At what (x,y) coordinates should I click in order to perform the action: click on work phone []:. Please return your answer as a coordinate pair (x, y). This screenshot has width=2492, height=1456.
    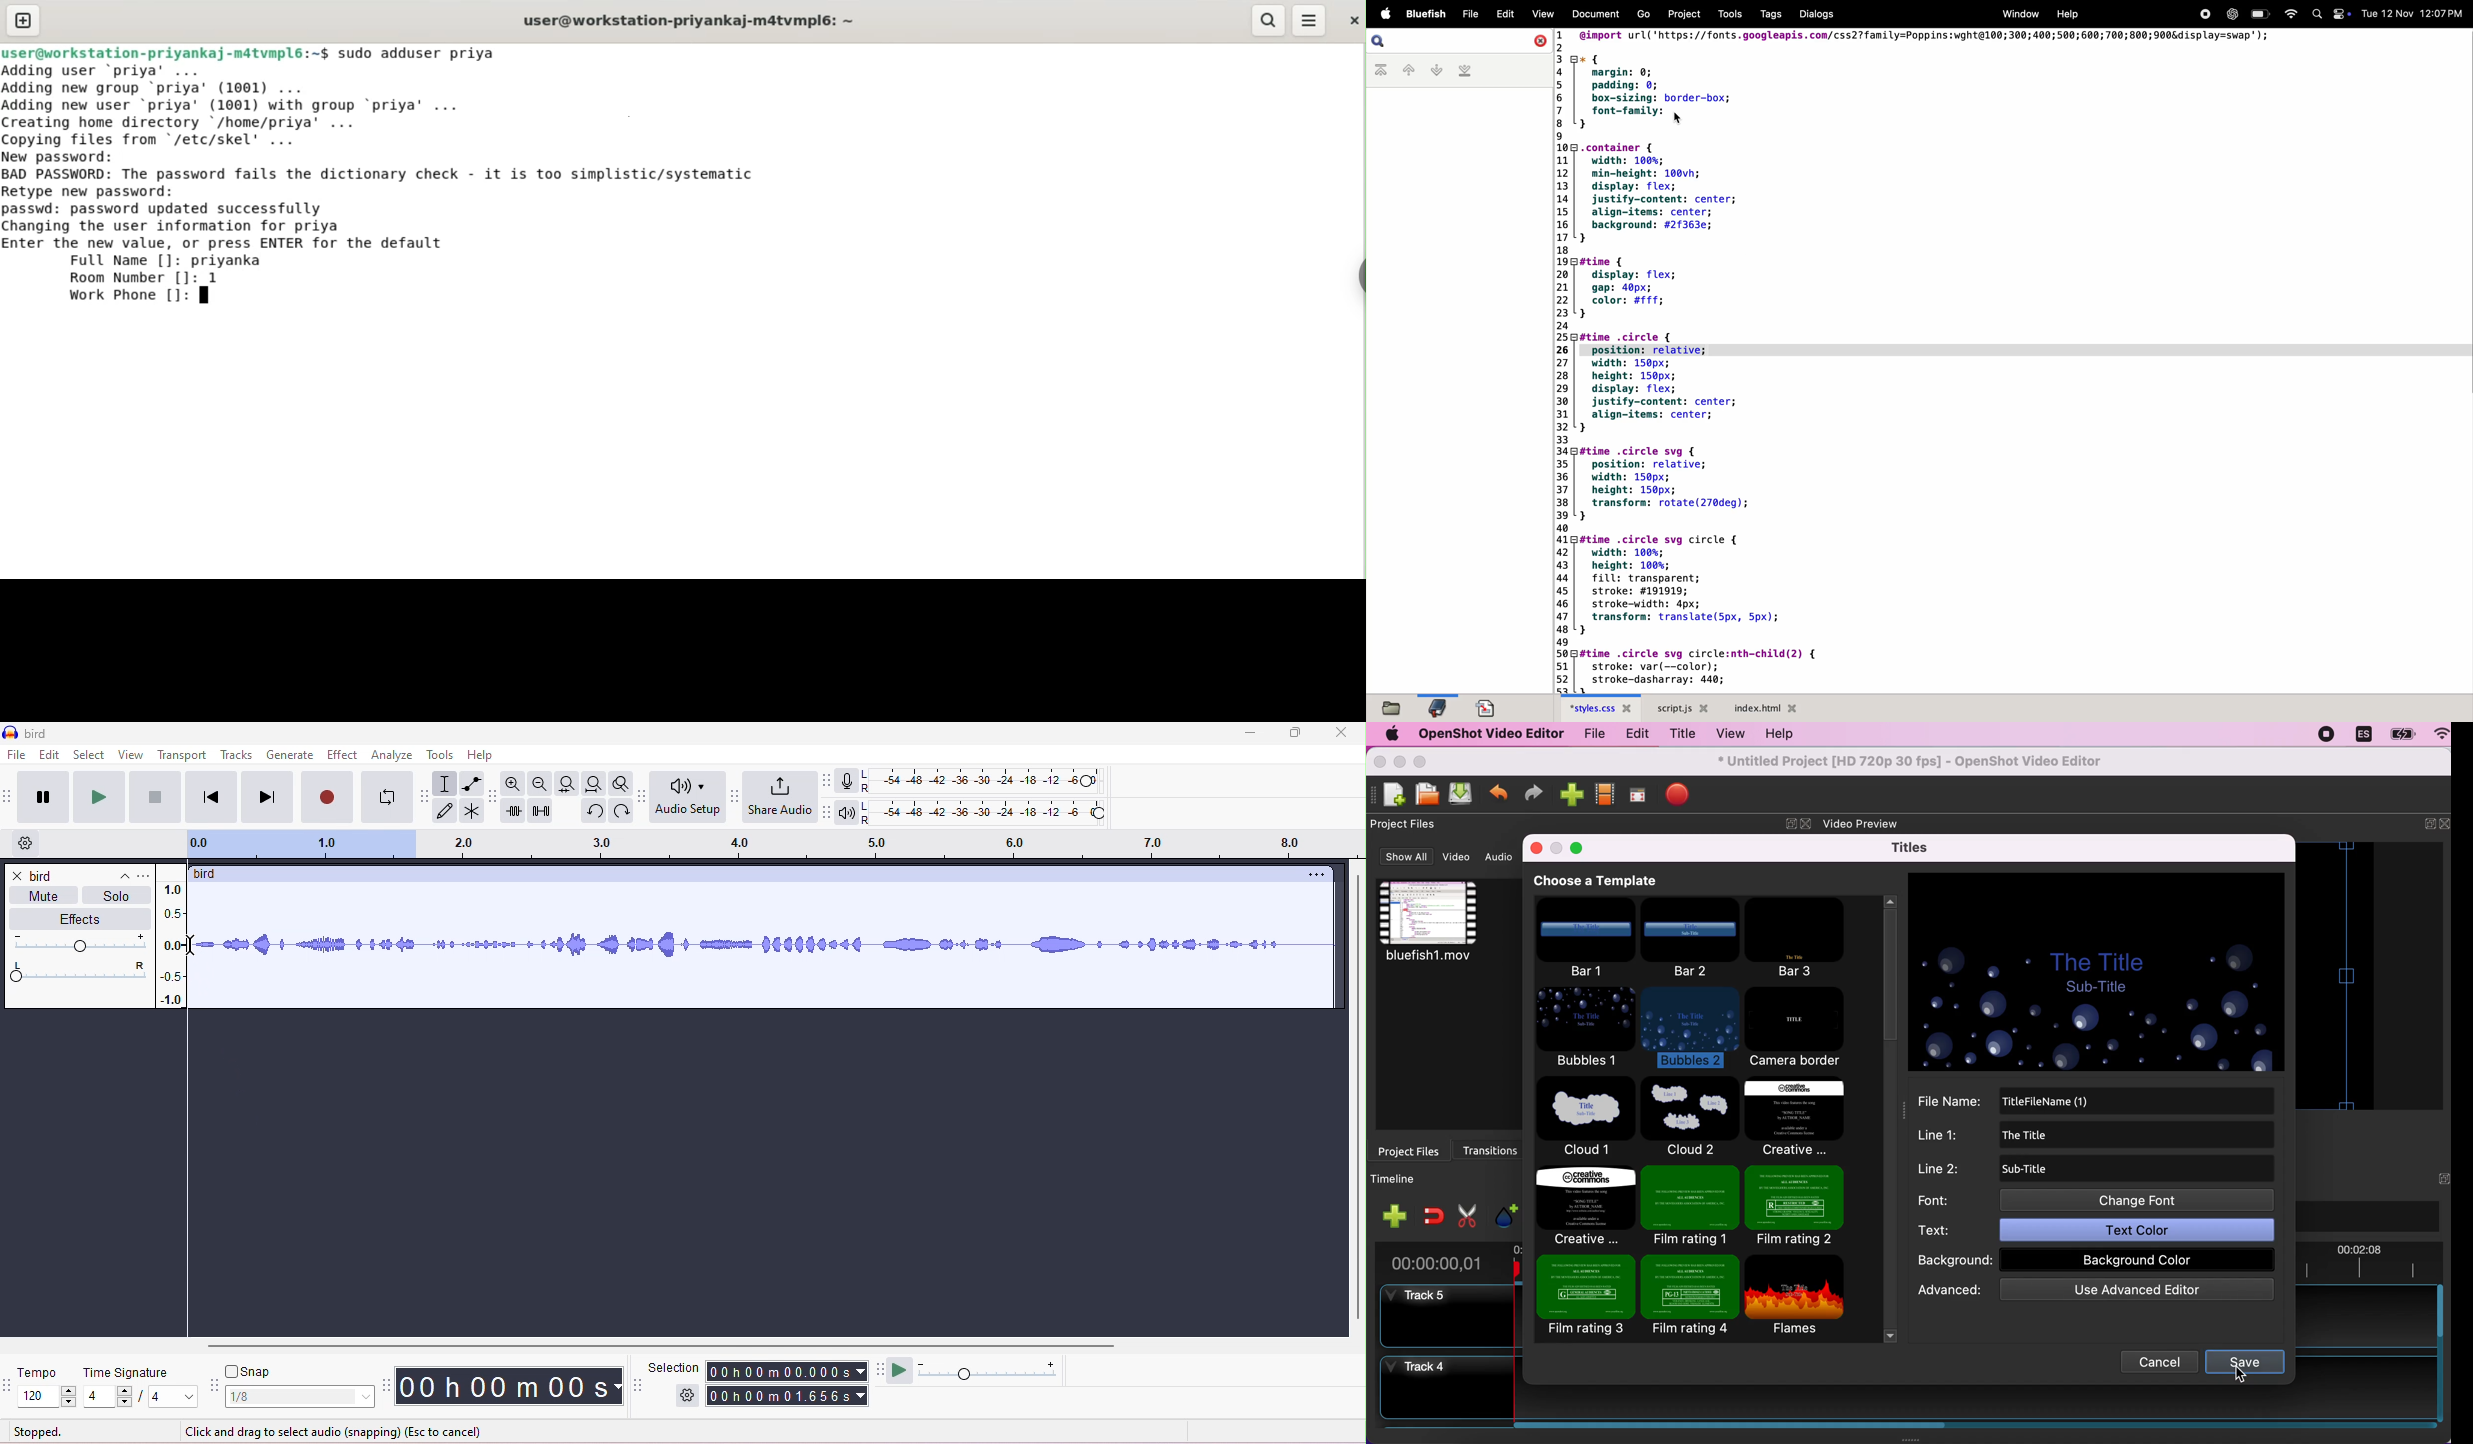
    Looking at the image, I should click on (134, 298).